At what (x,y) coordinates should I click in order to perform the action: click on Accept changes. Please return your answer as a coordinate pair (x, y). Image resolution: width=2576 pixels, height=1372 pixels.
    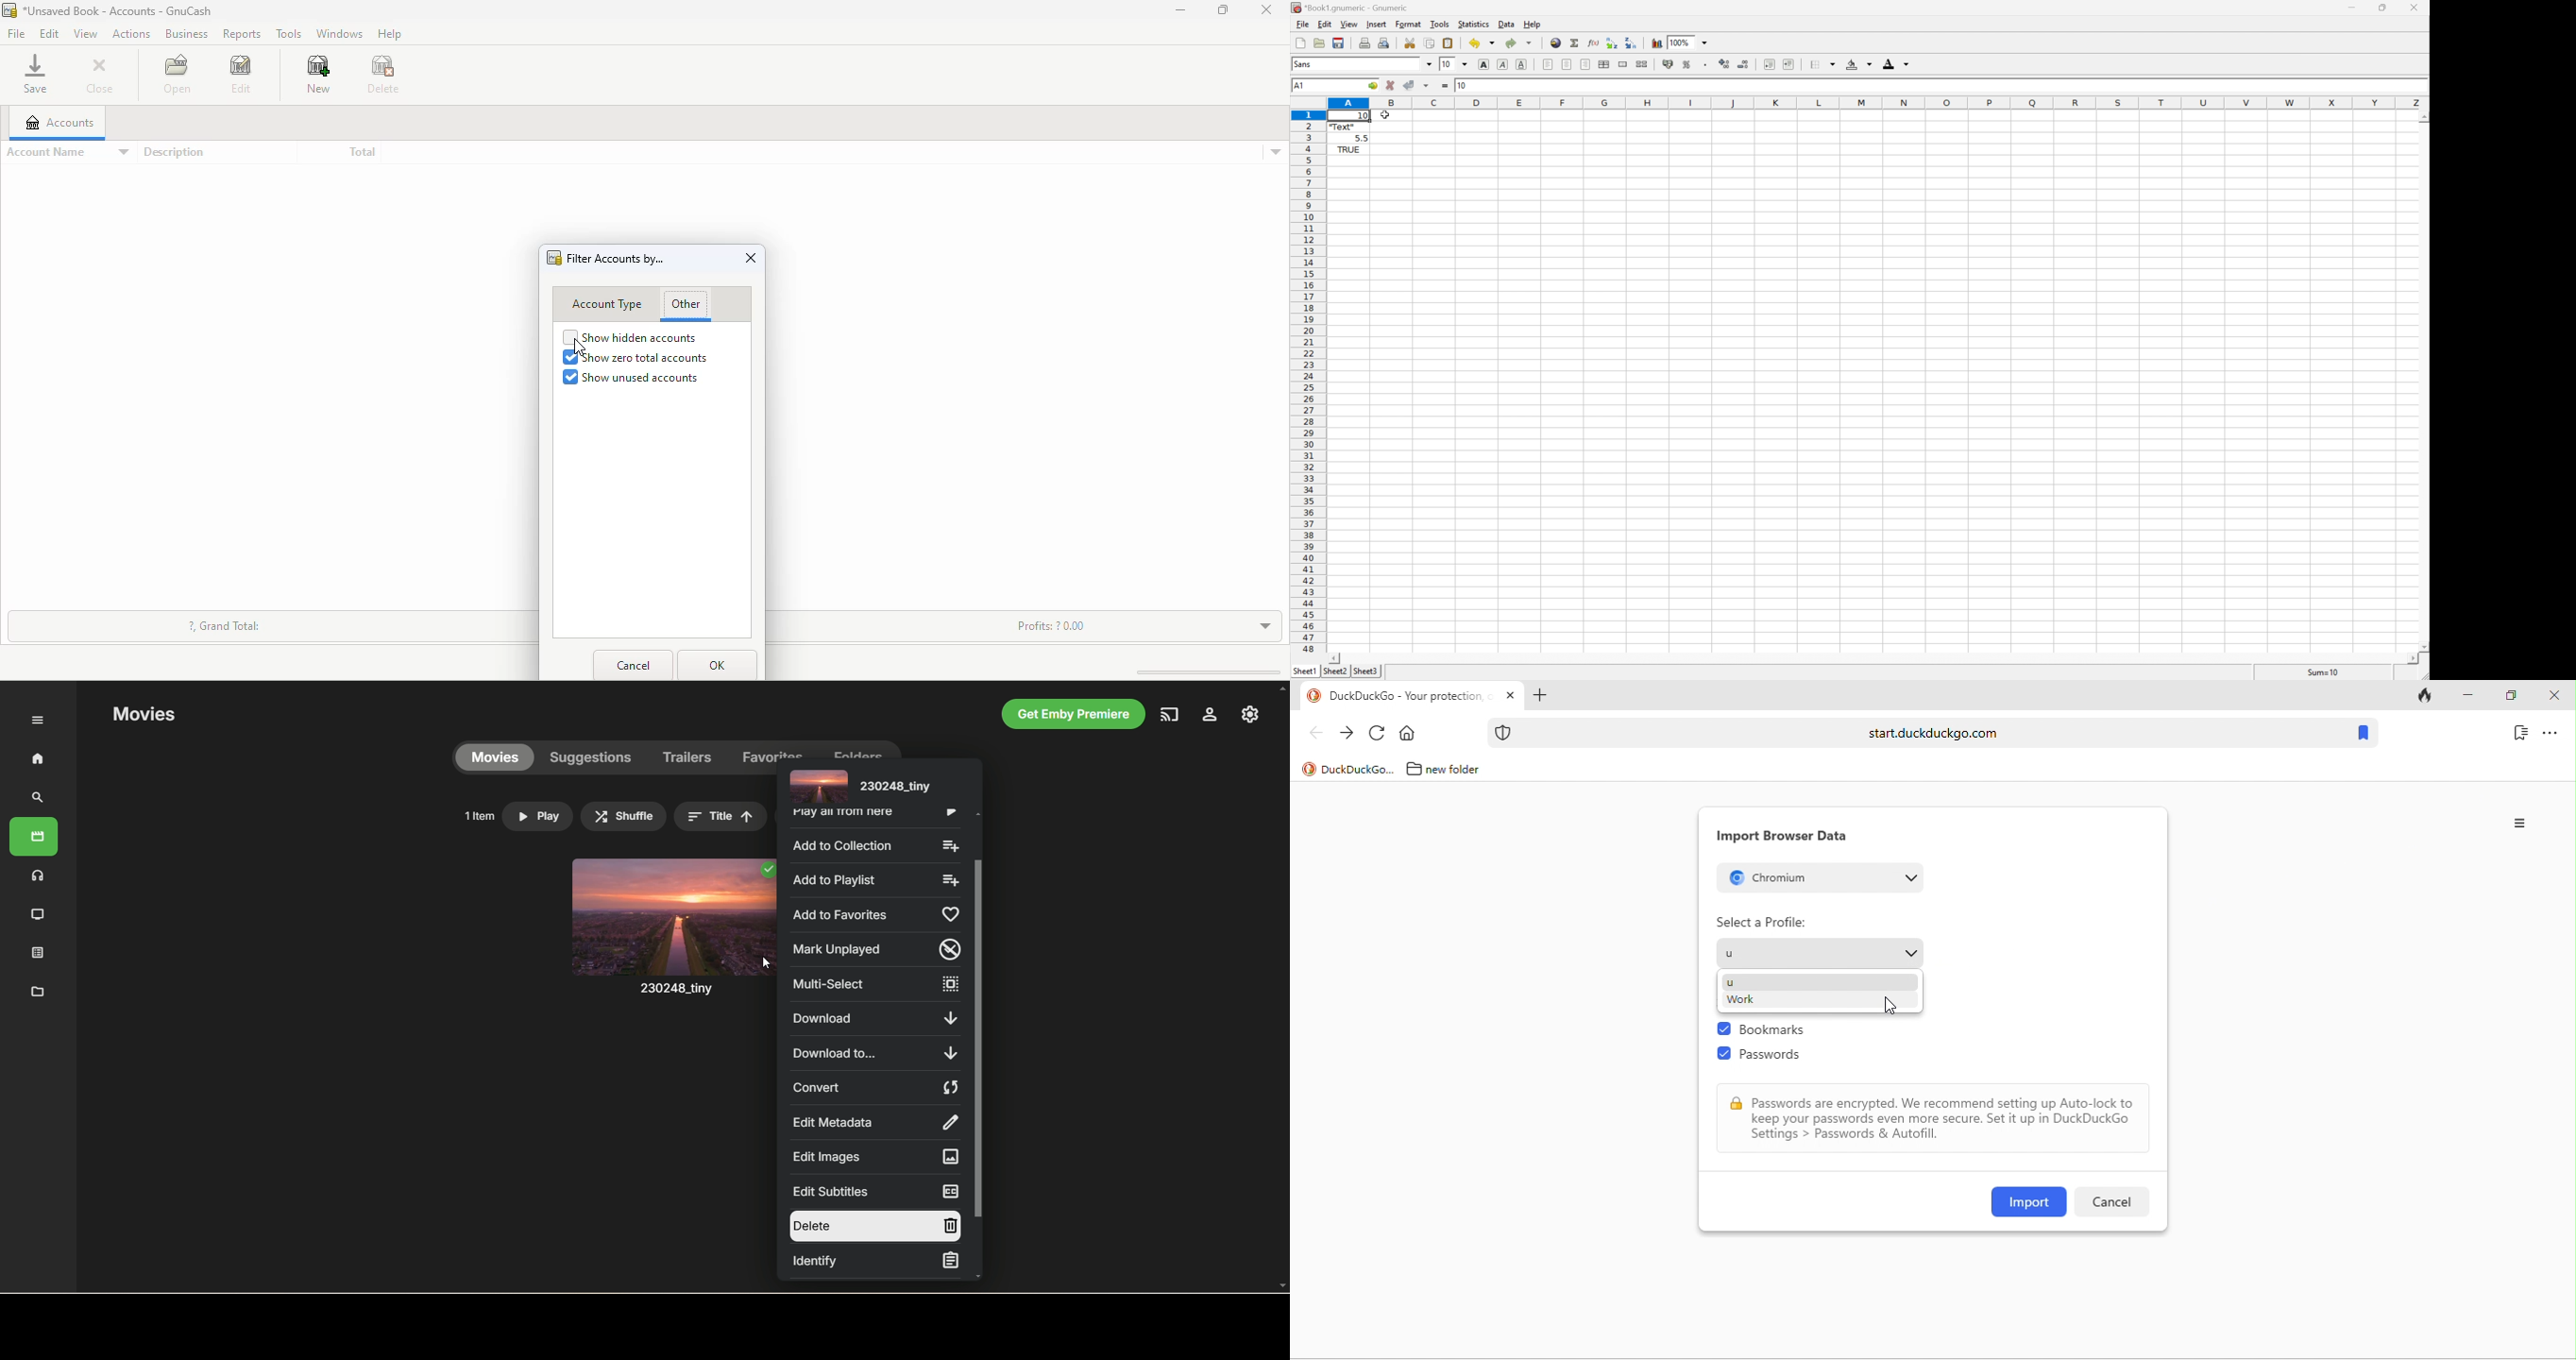
    Looking at the image, I should click on (1411, 84).